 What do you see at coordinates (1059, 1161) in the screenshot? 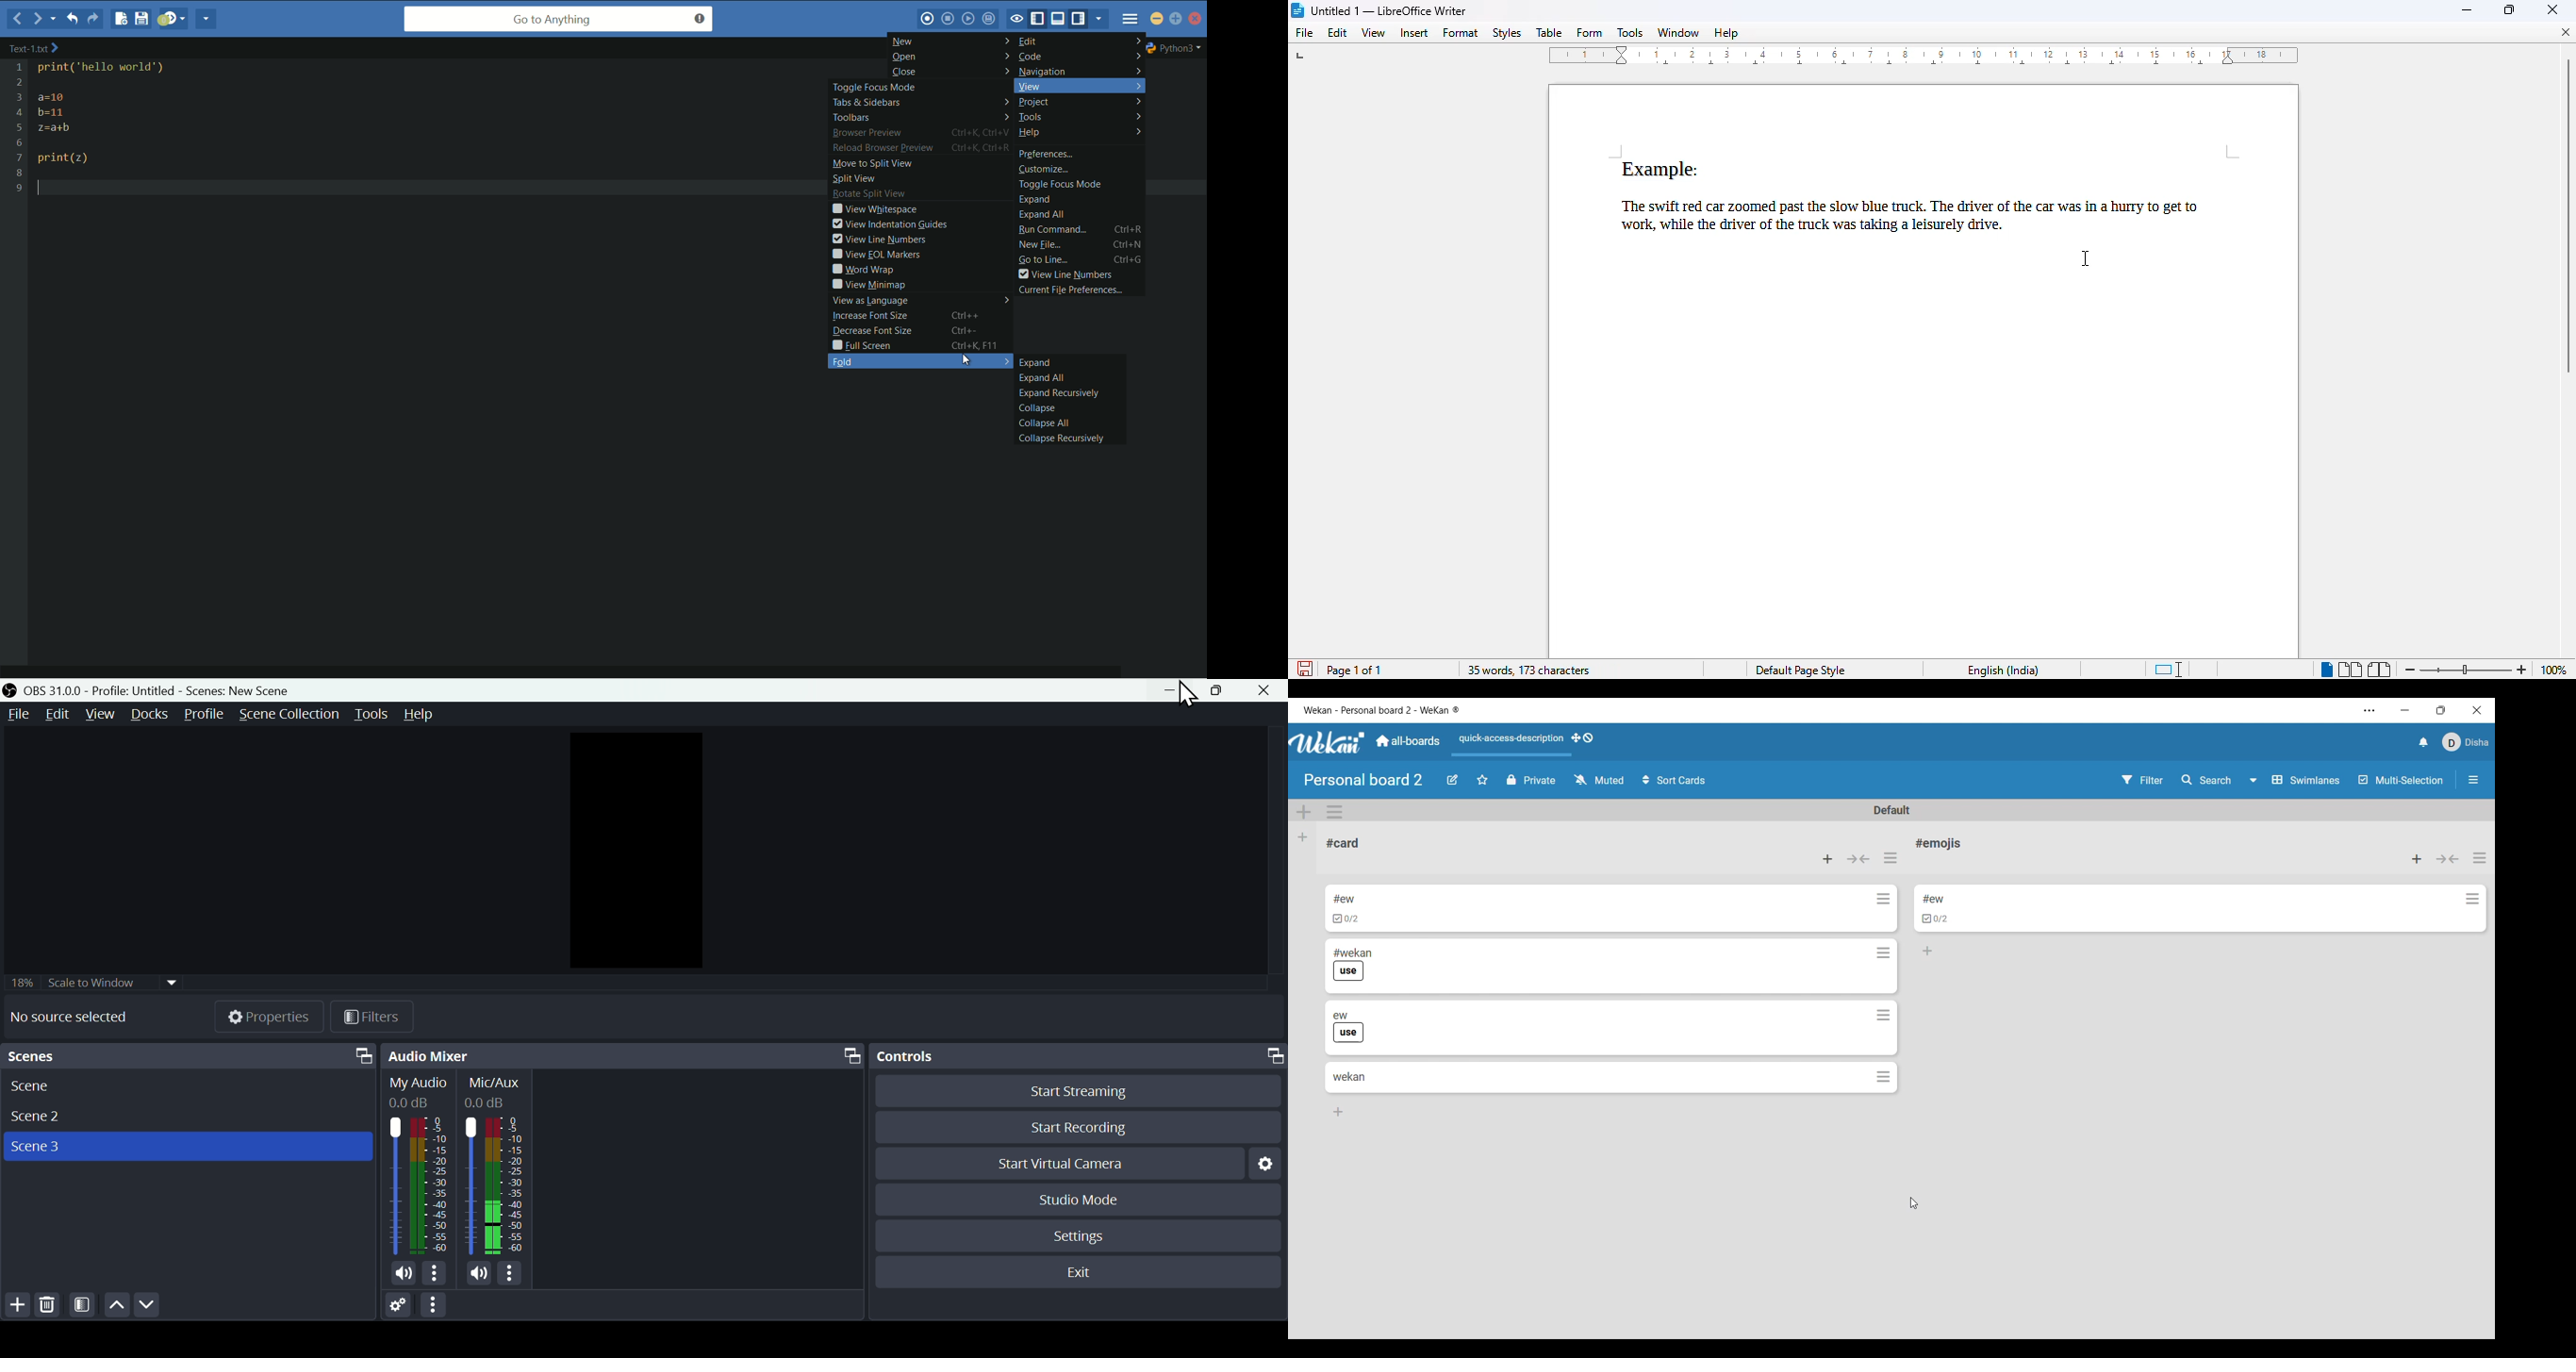
I see `Start virtual camera` at bounding box center [1059, 1161].